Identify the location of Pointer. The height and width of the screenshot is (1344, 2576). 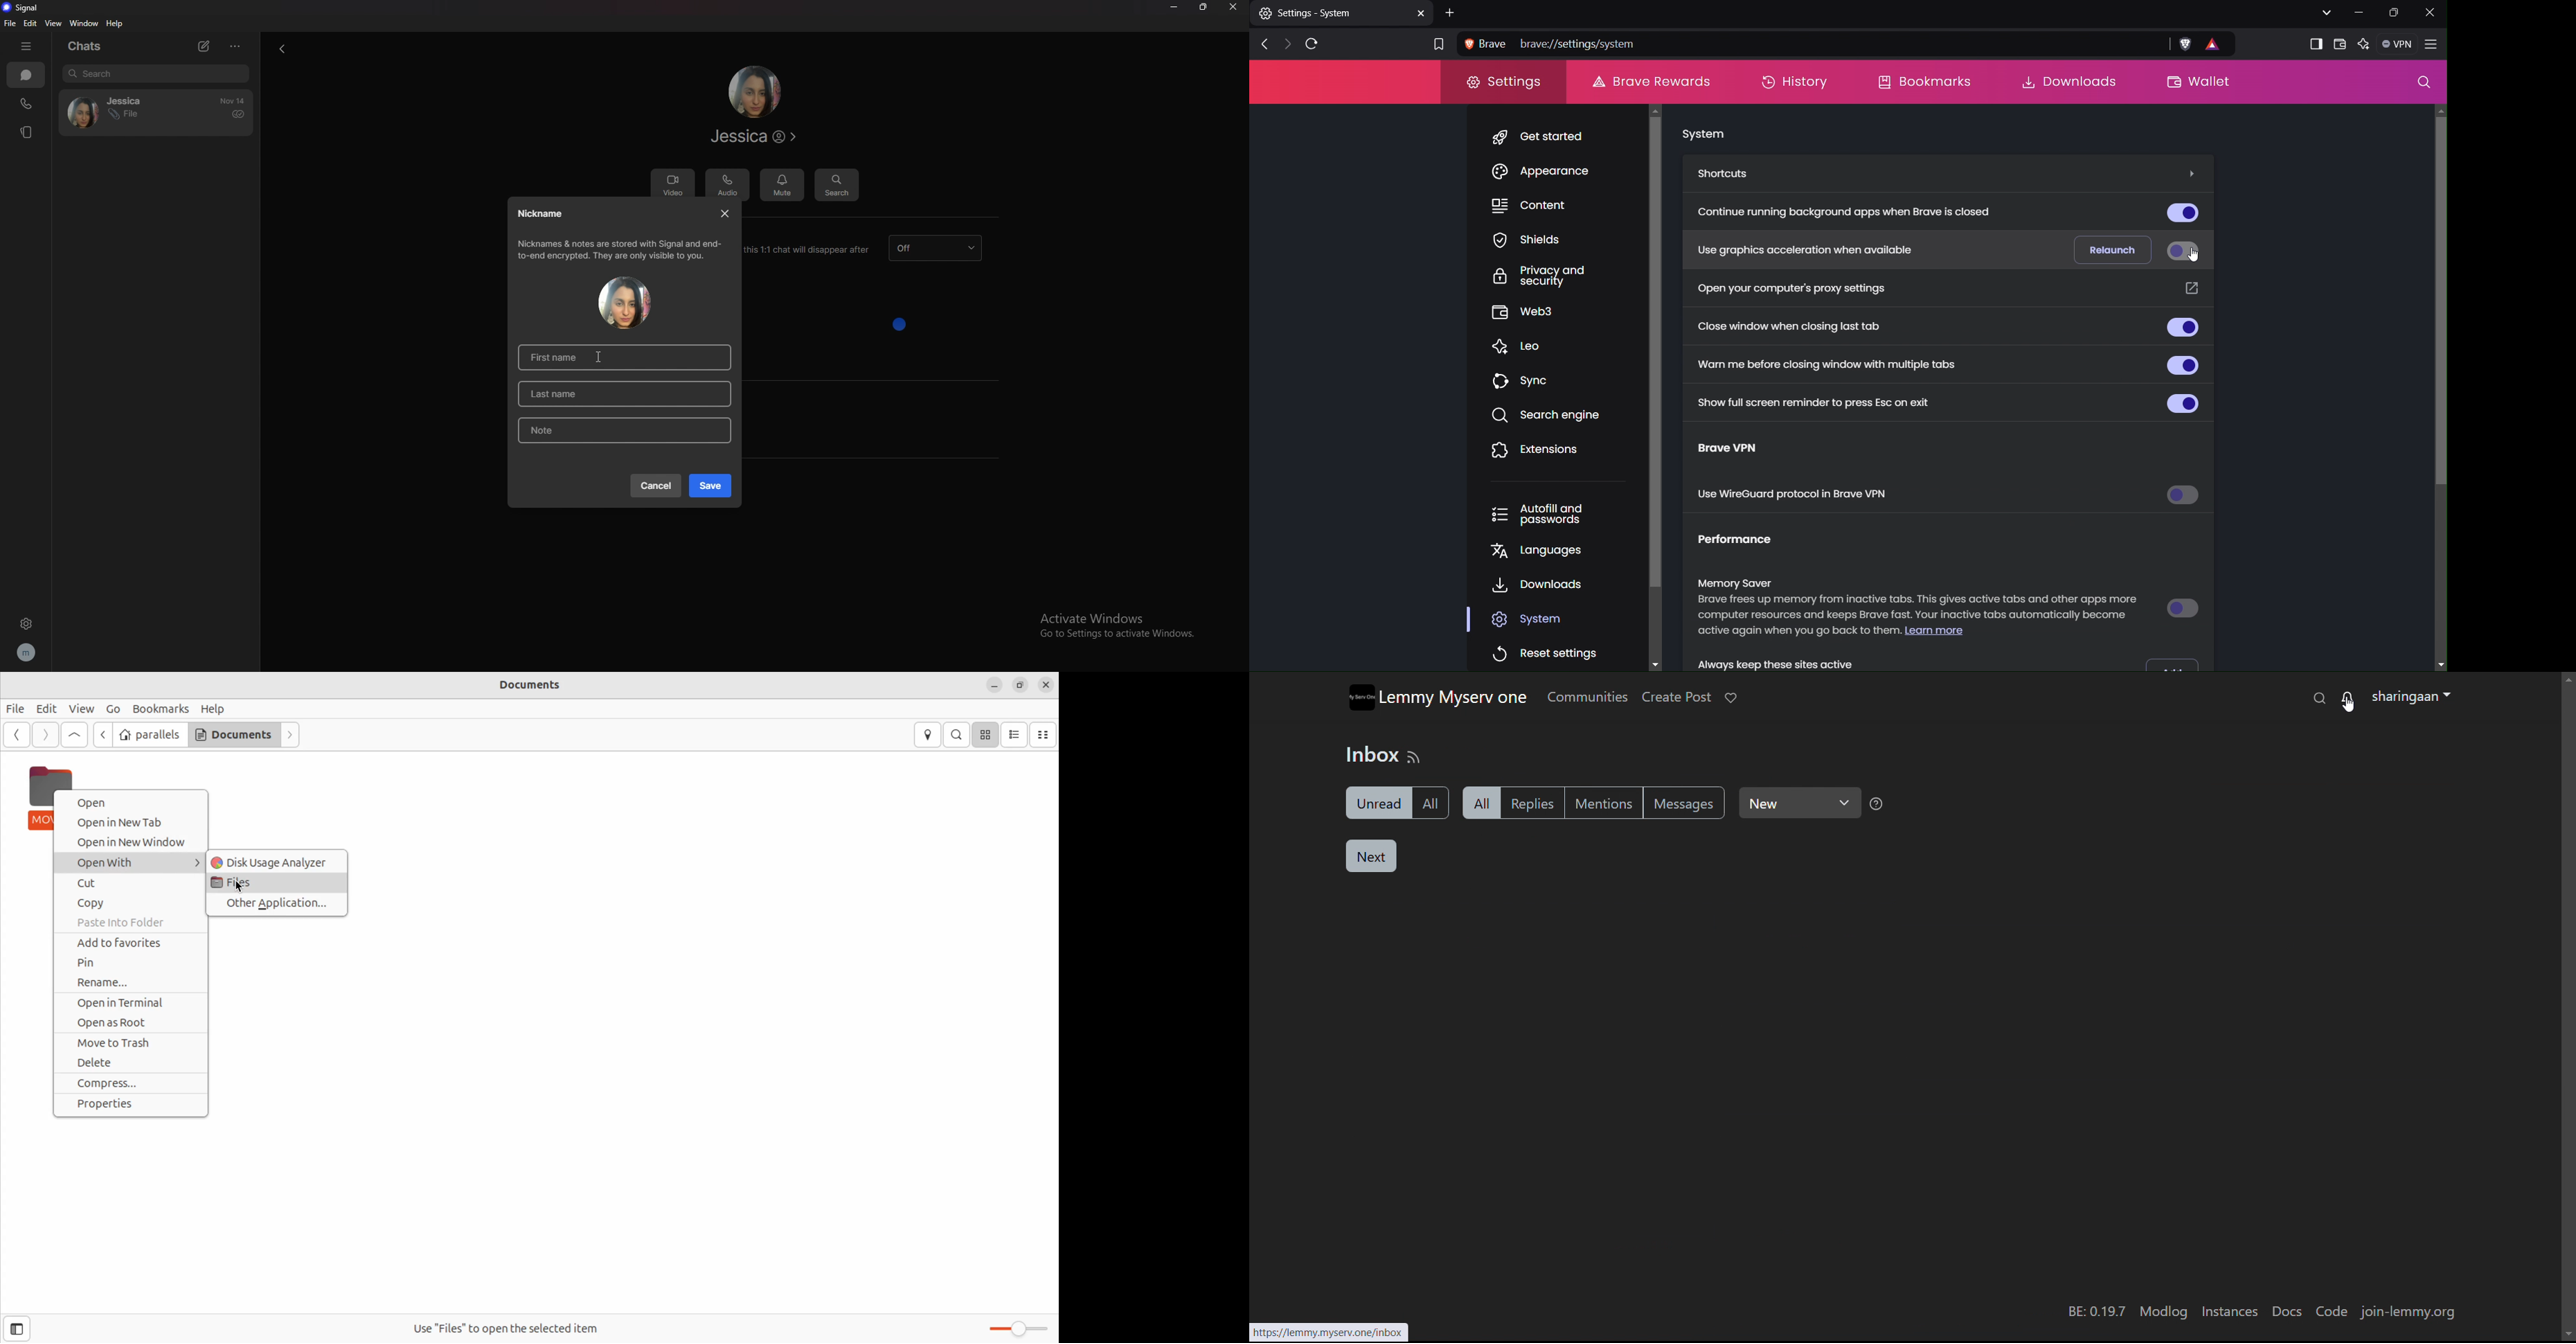
(2351, 709).